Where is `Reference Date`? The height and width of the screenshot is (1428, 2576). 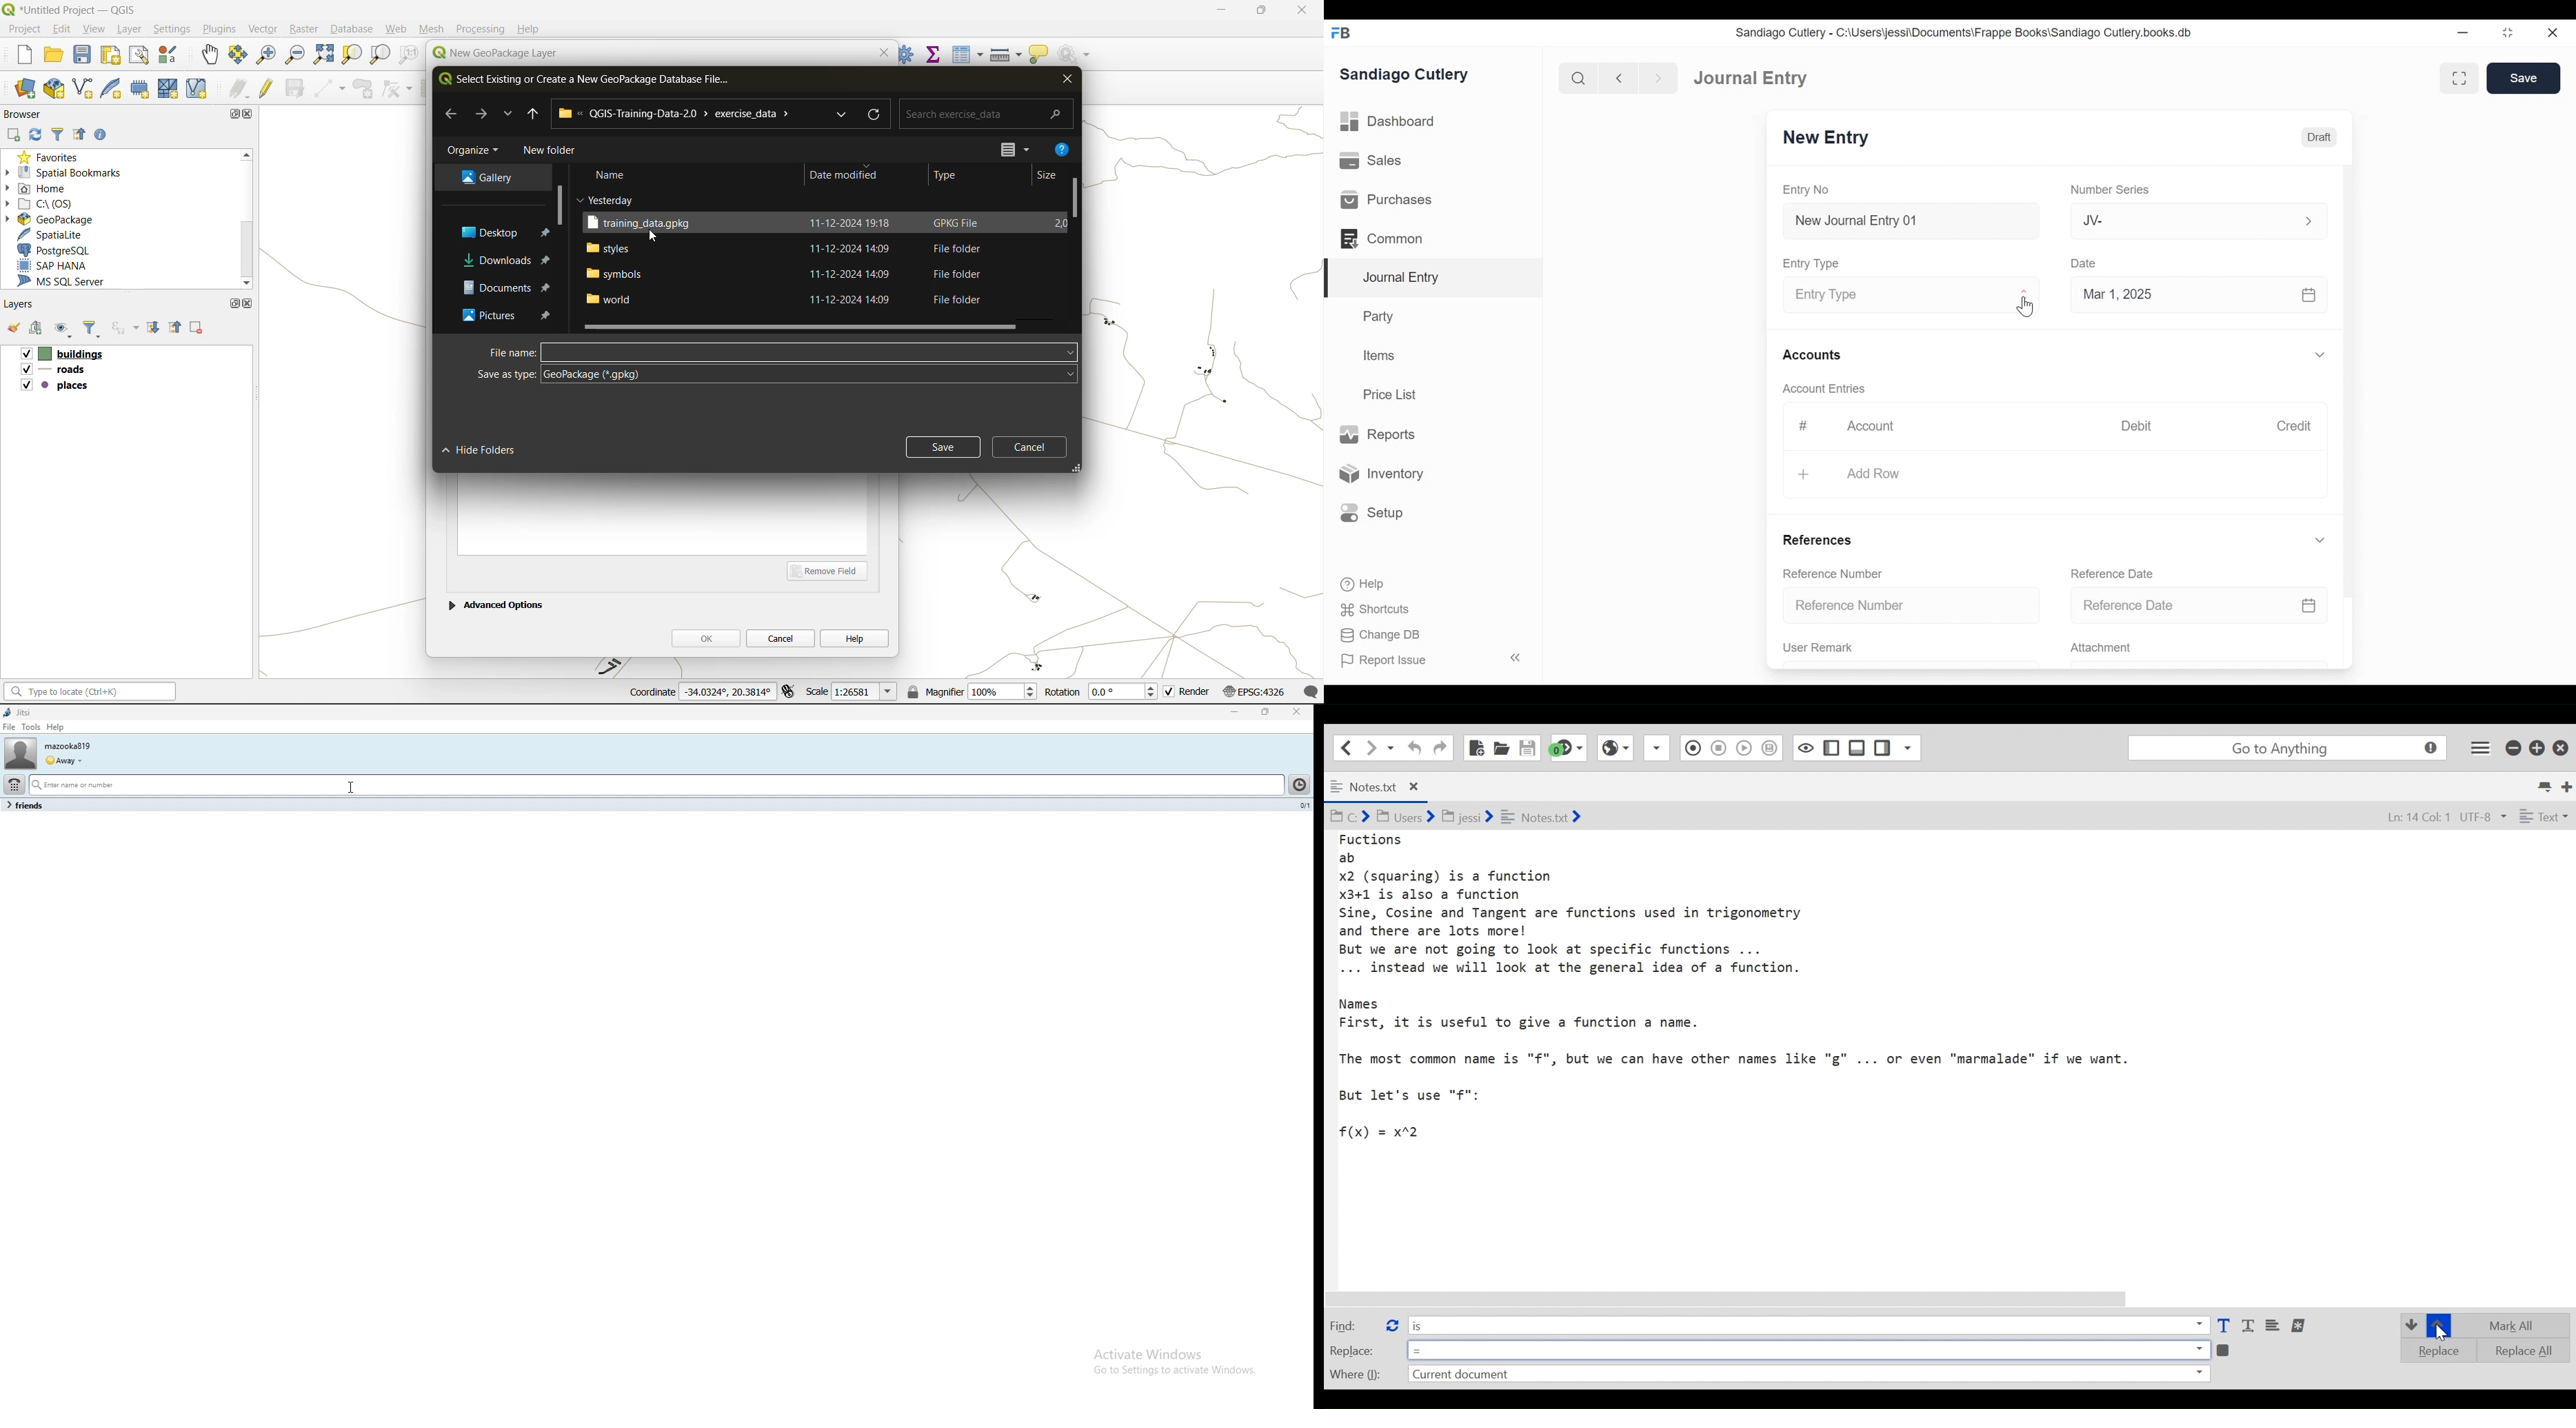
Reference Date is located at coordinates (2199, 604).